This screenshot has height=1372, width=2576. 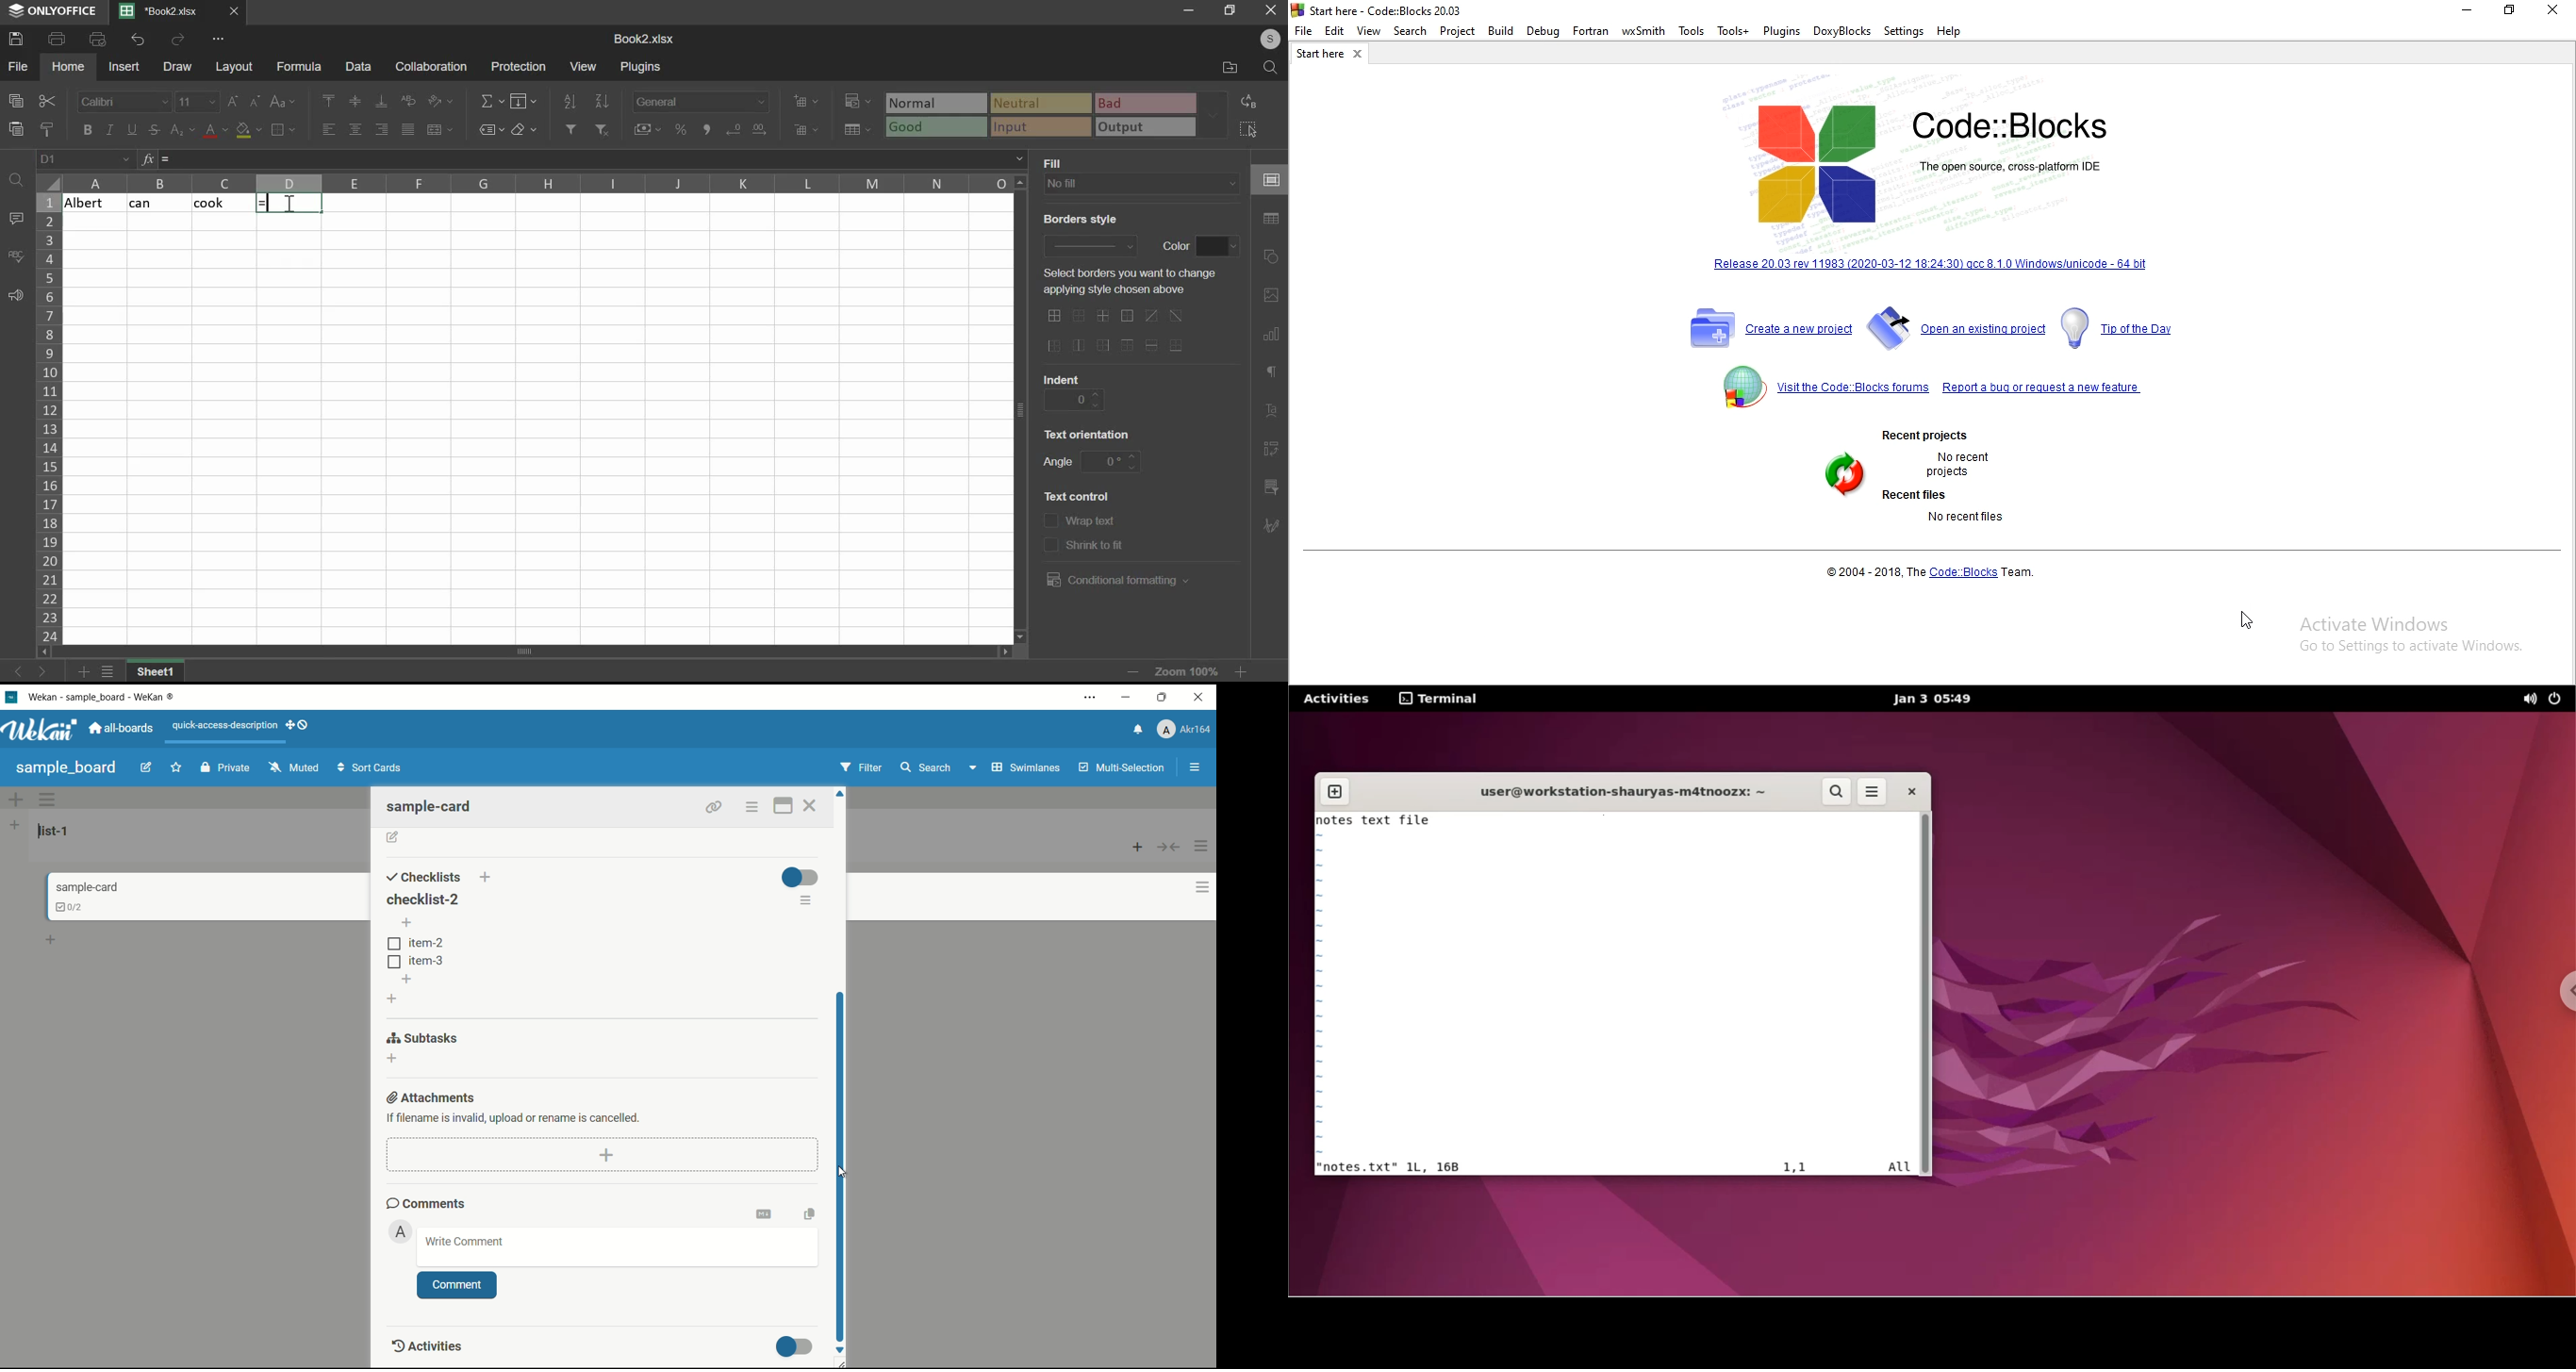 What do you see at coordinates (115, 673) in the screenshot?
I see `view all sheets` at bounding box center [115, 673].